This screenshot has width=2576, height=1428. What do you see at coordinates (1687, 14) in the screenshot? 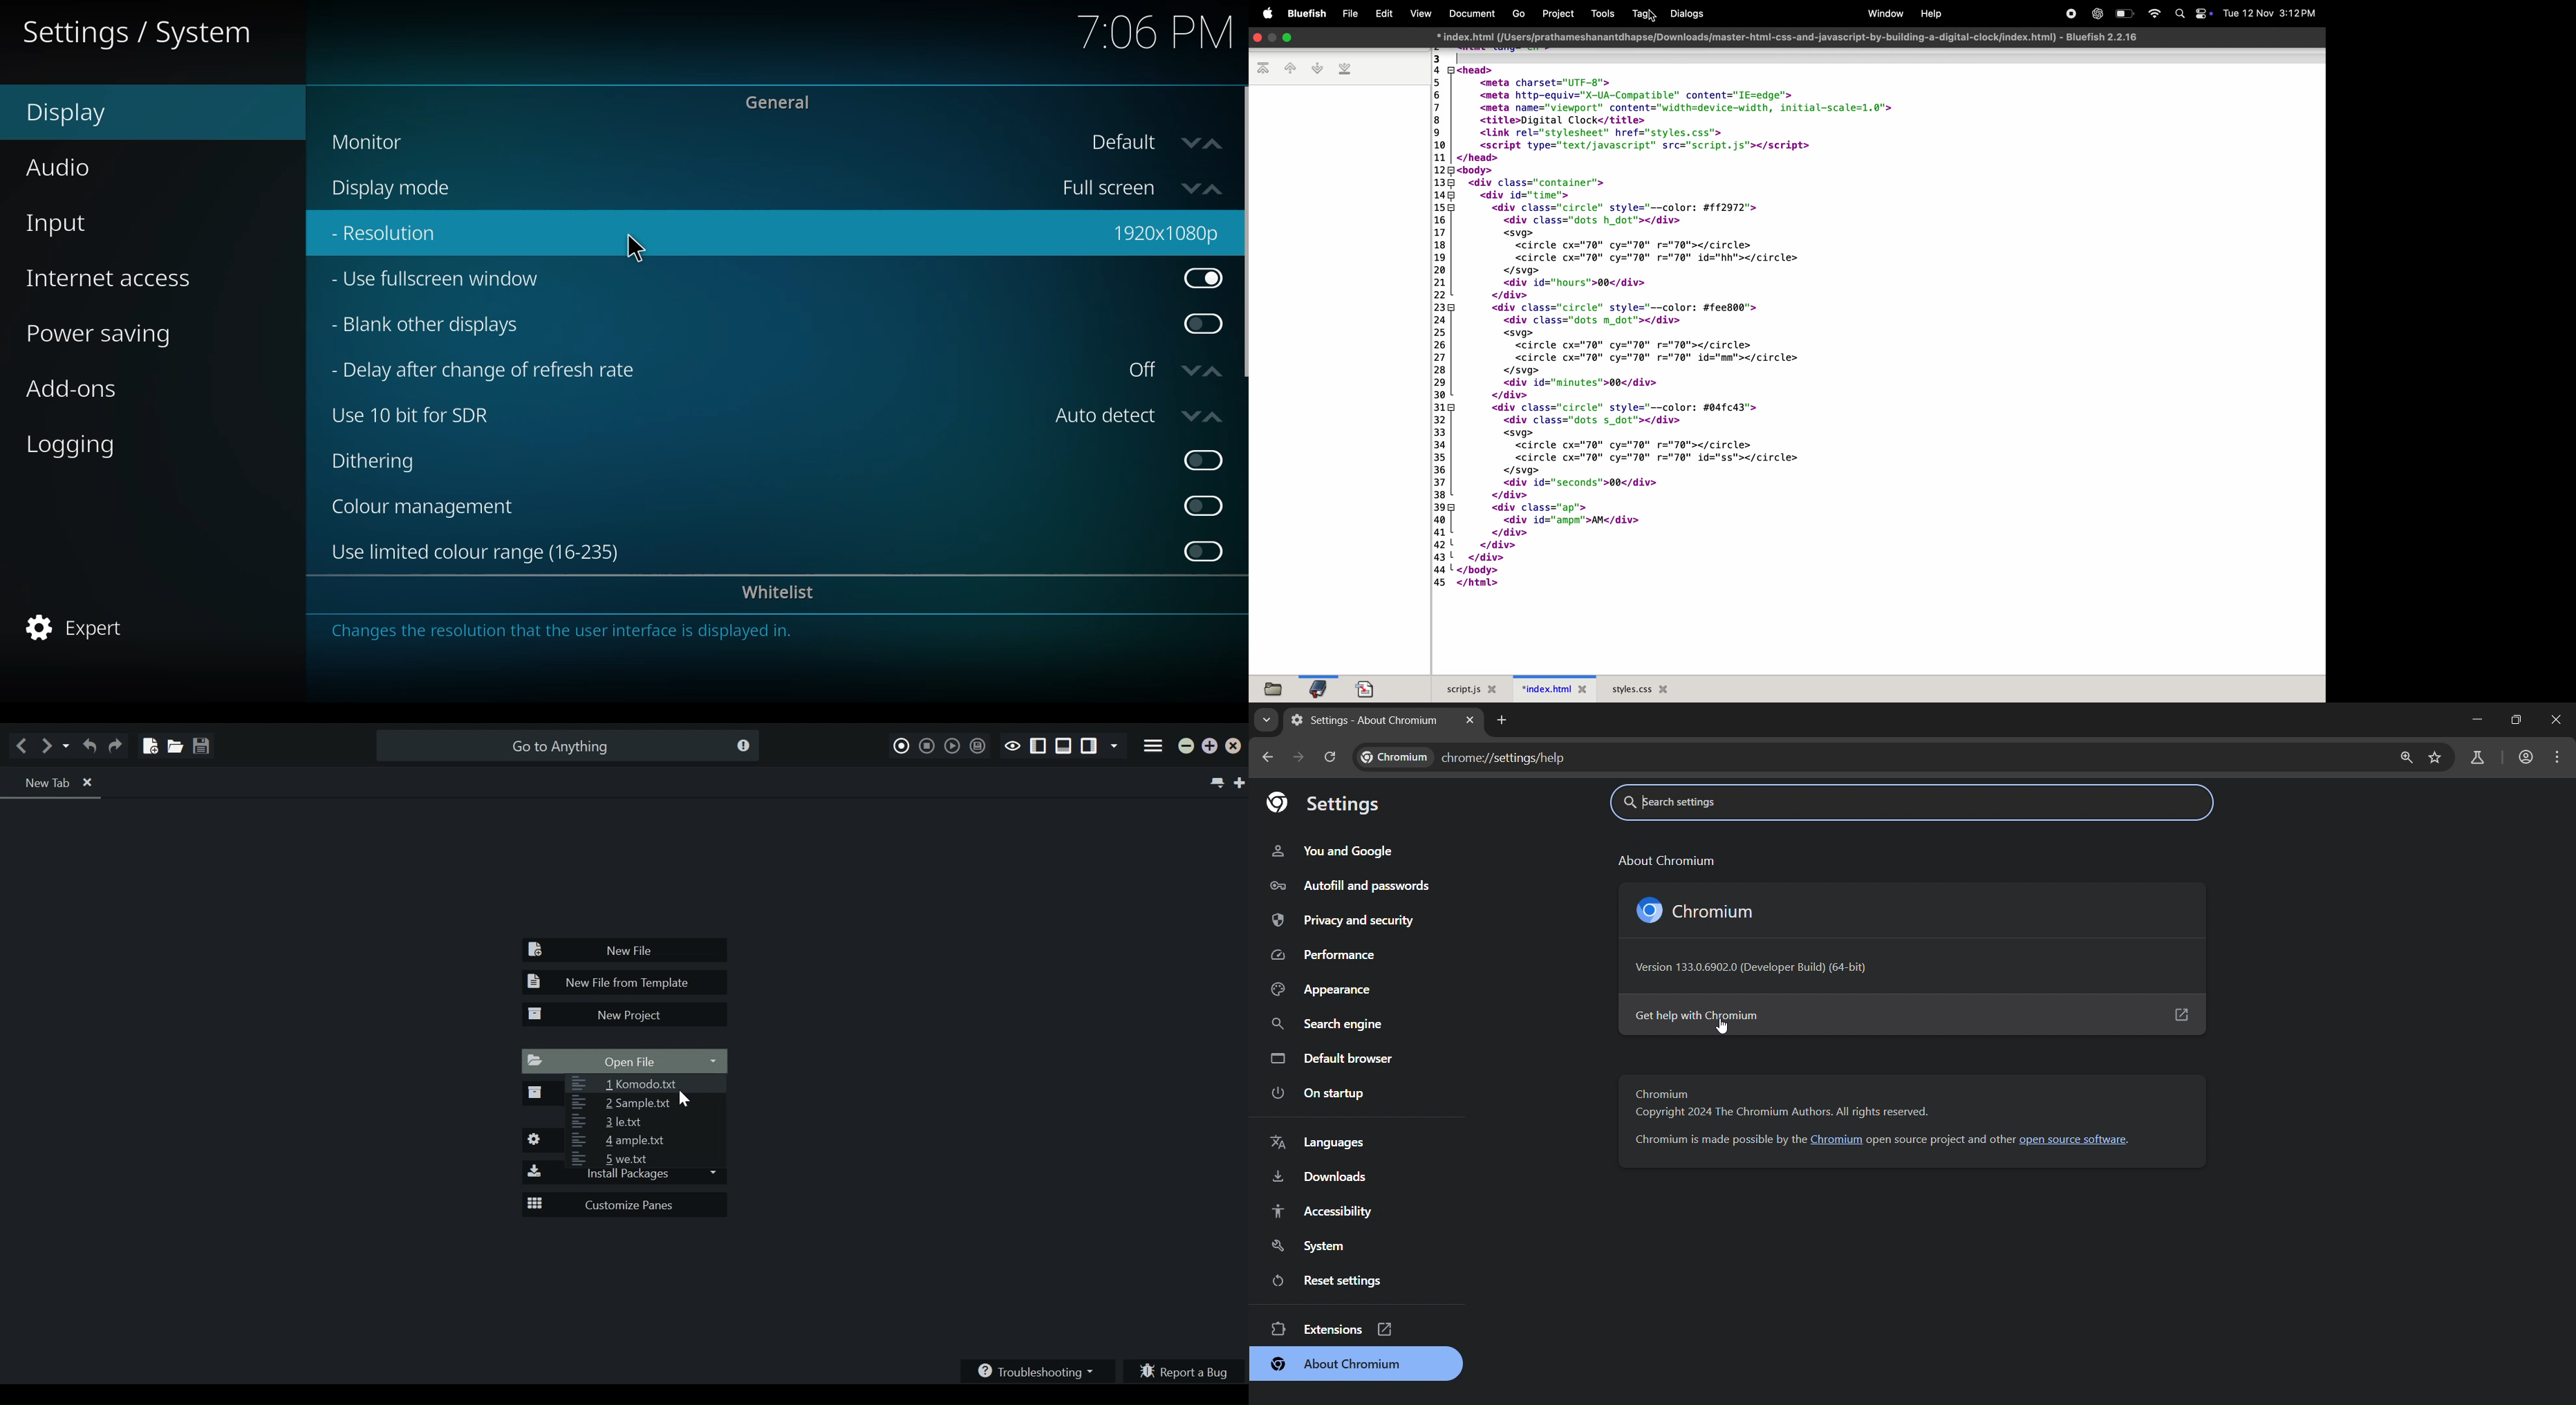
I see `dialogs` at bounding box center [1687, 14].